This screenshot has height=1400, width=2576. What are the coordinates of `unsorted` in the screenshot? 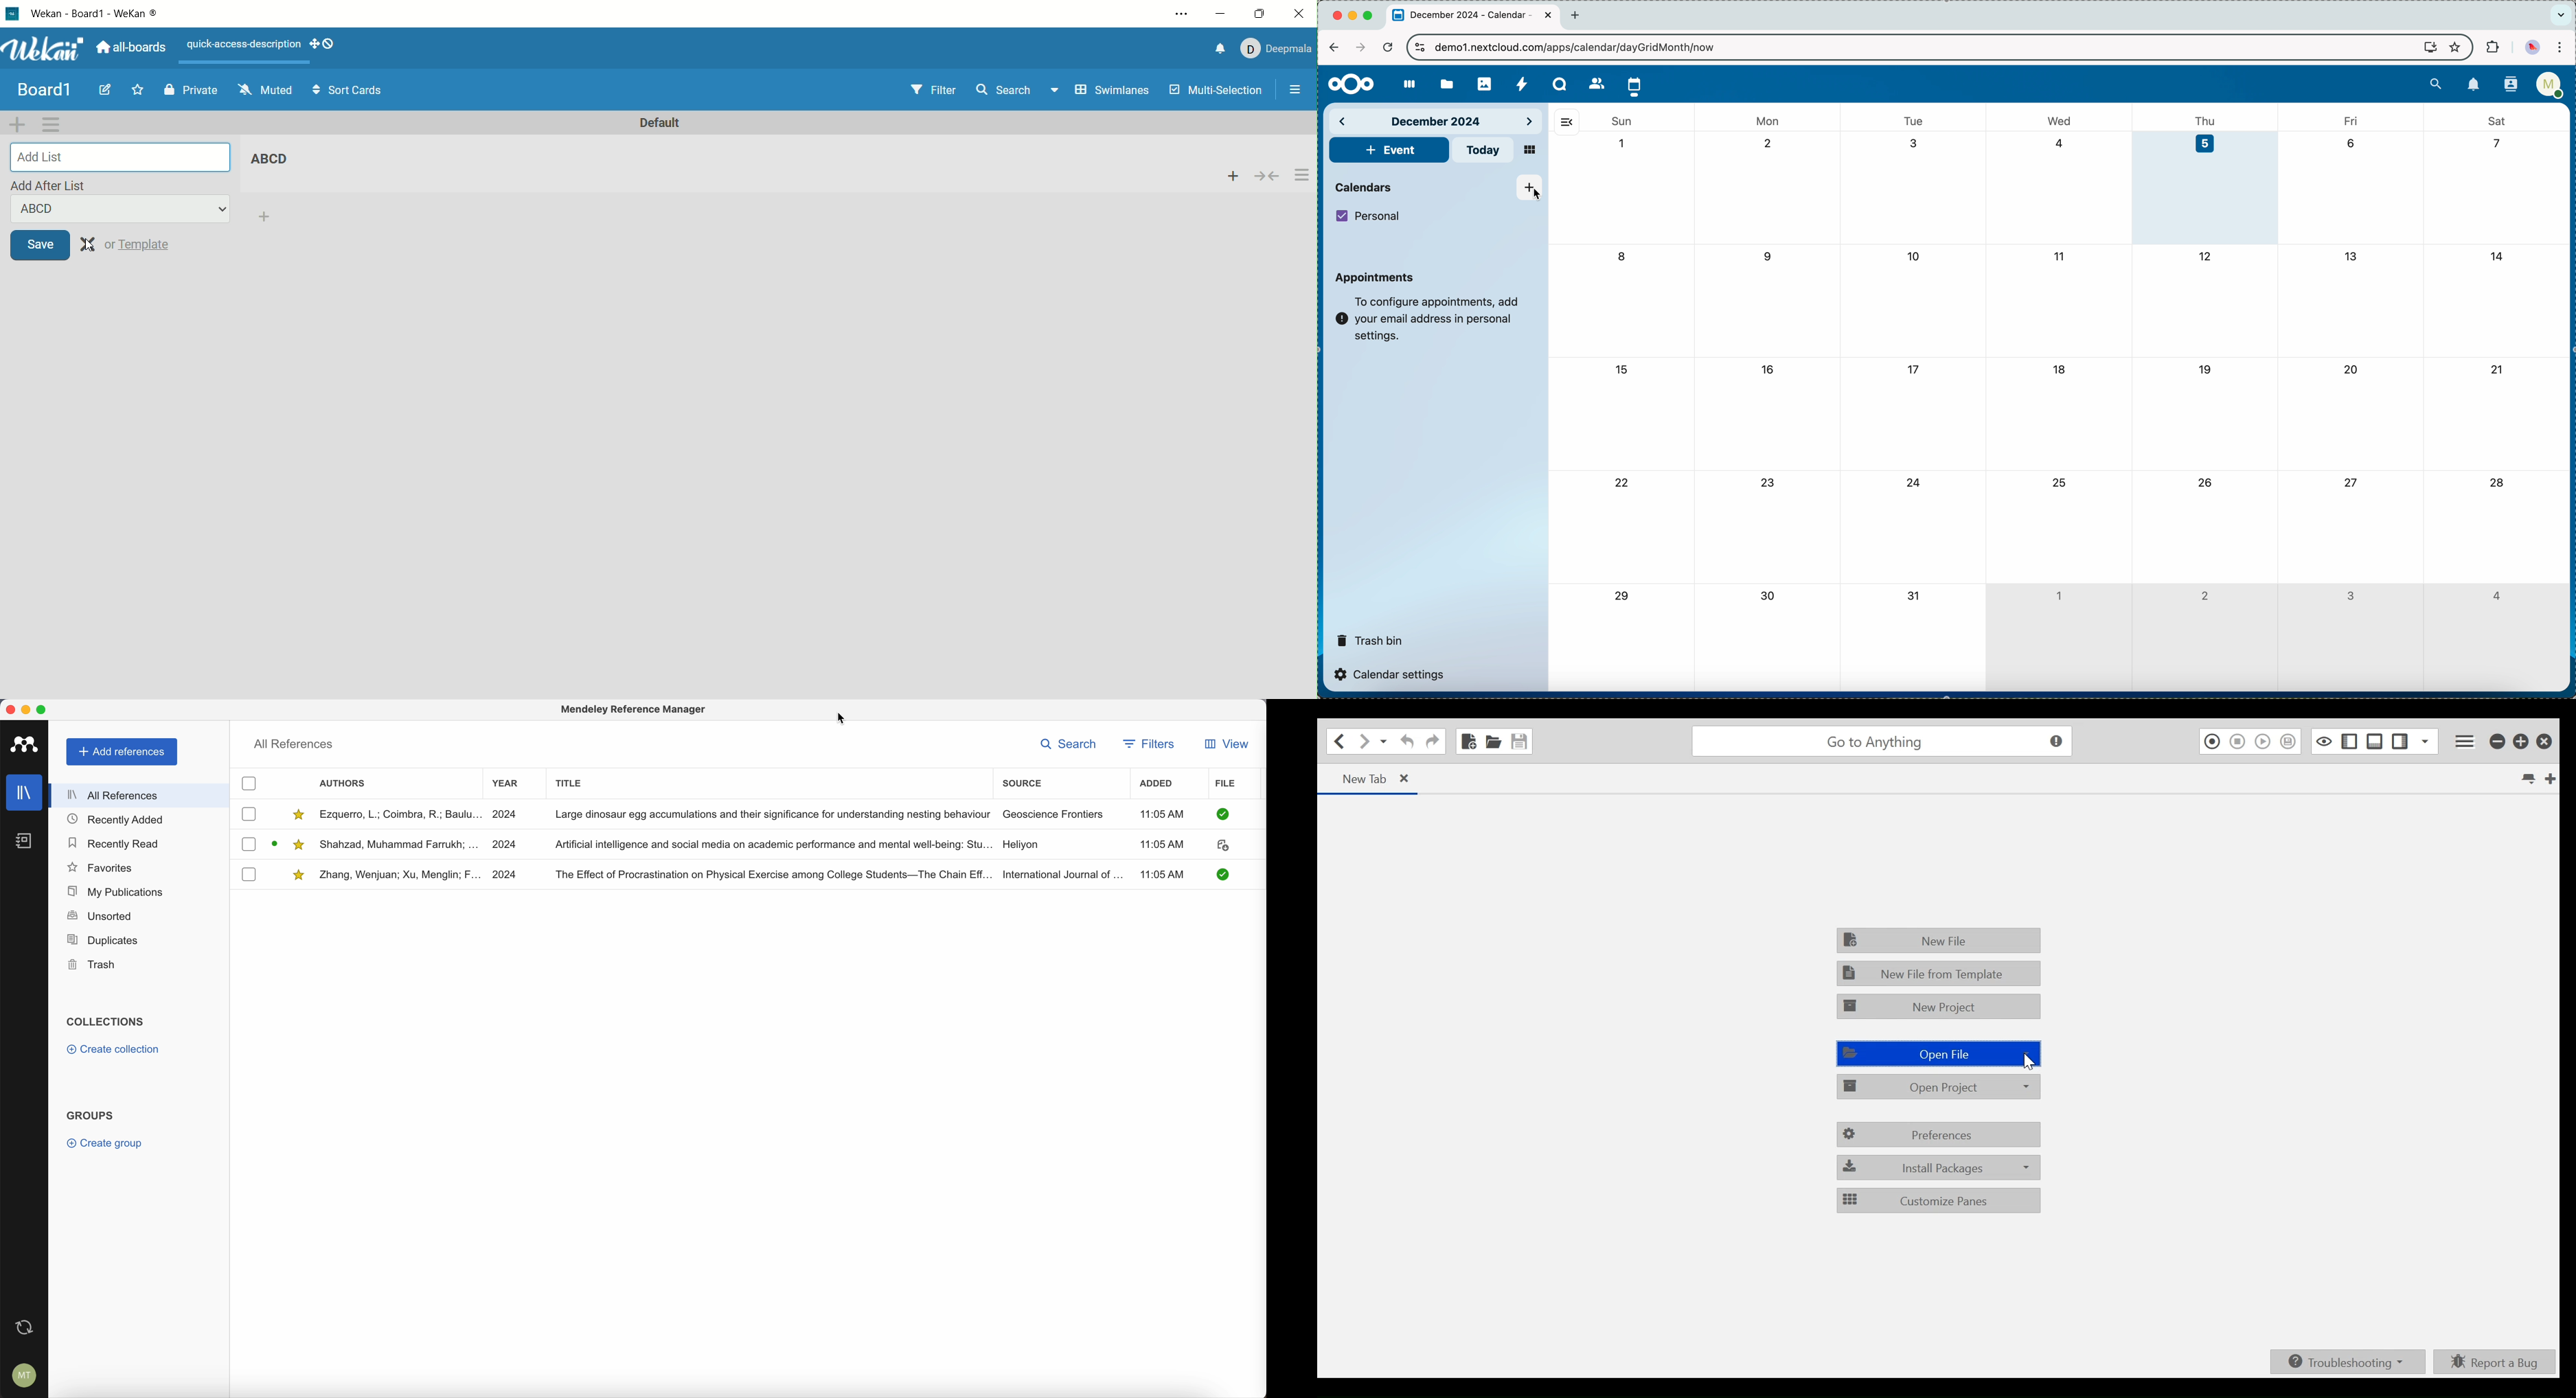 It's located at (99, 917).